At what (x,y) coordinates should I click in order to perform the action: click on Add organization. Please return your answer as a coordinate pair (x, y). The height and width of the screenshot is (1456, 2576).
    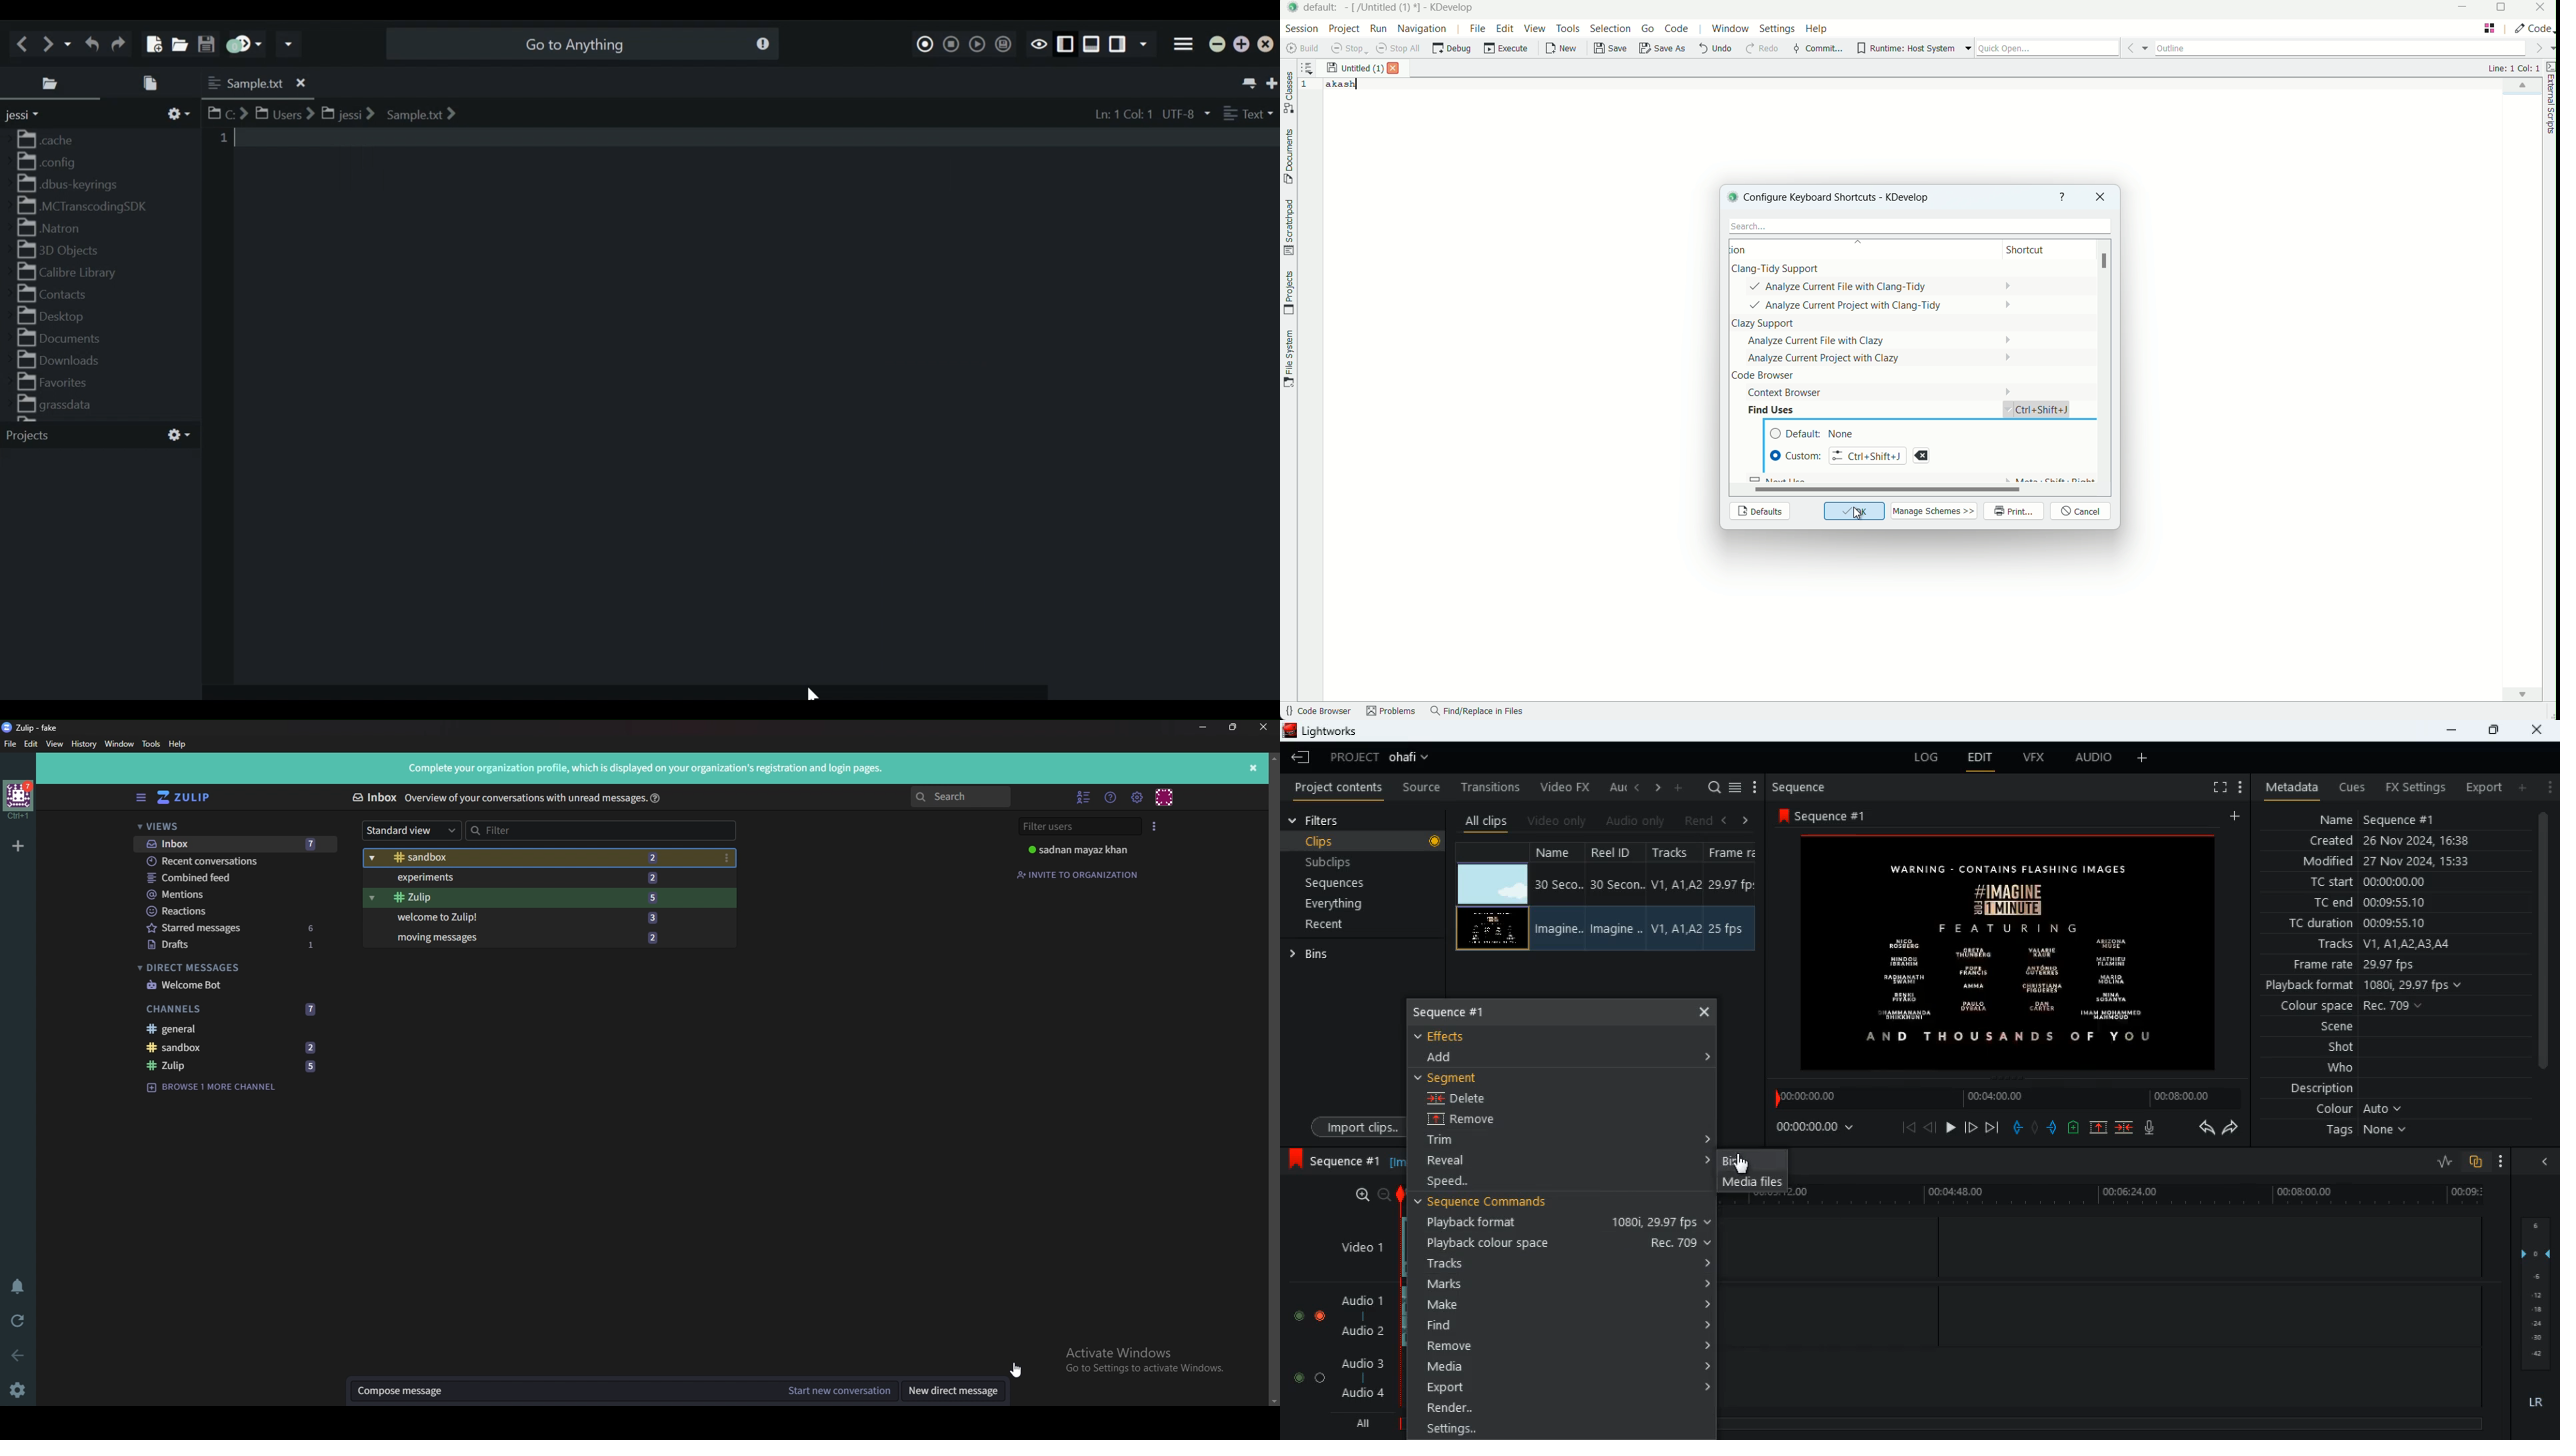
    Looking at the image, I should click on (17, 846).